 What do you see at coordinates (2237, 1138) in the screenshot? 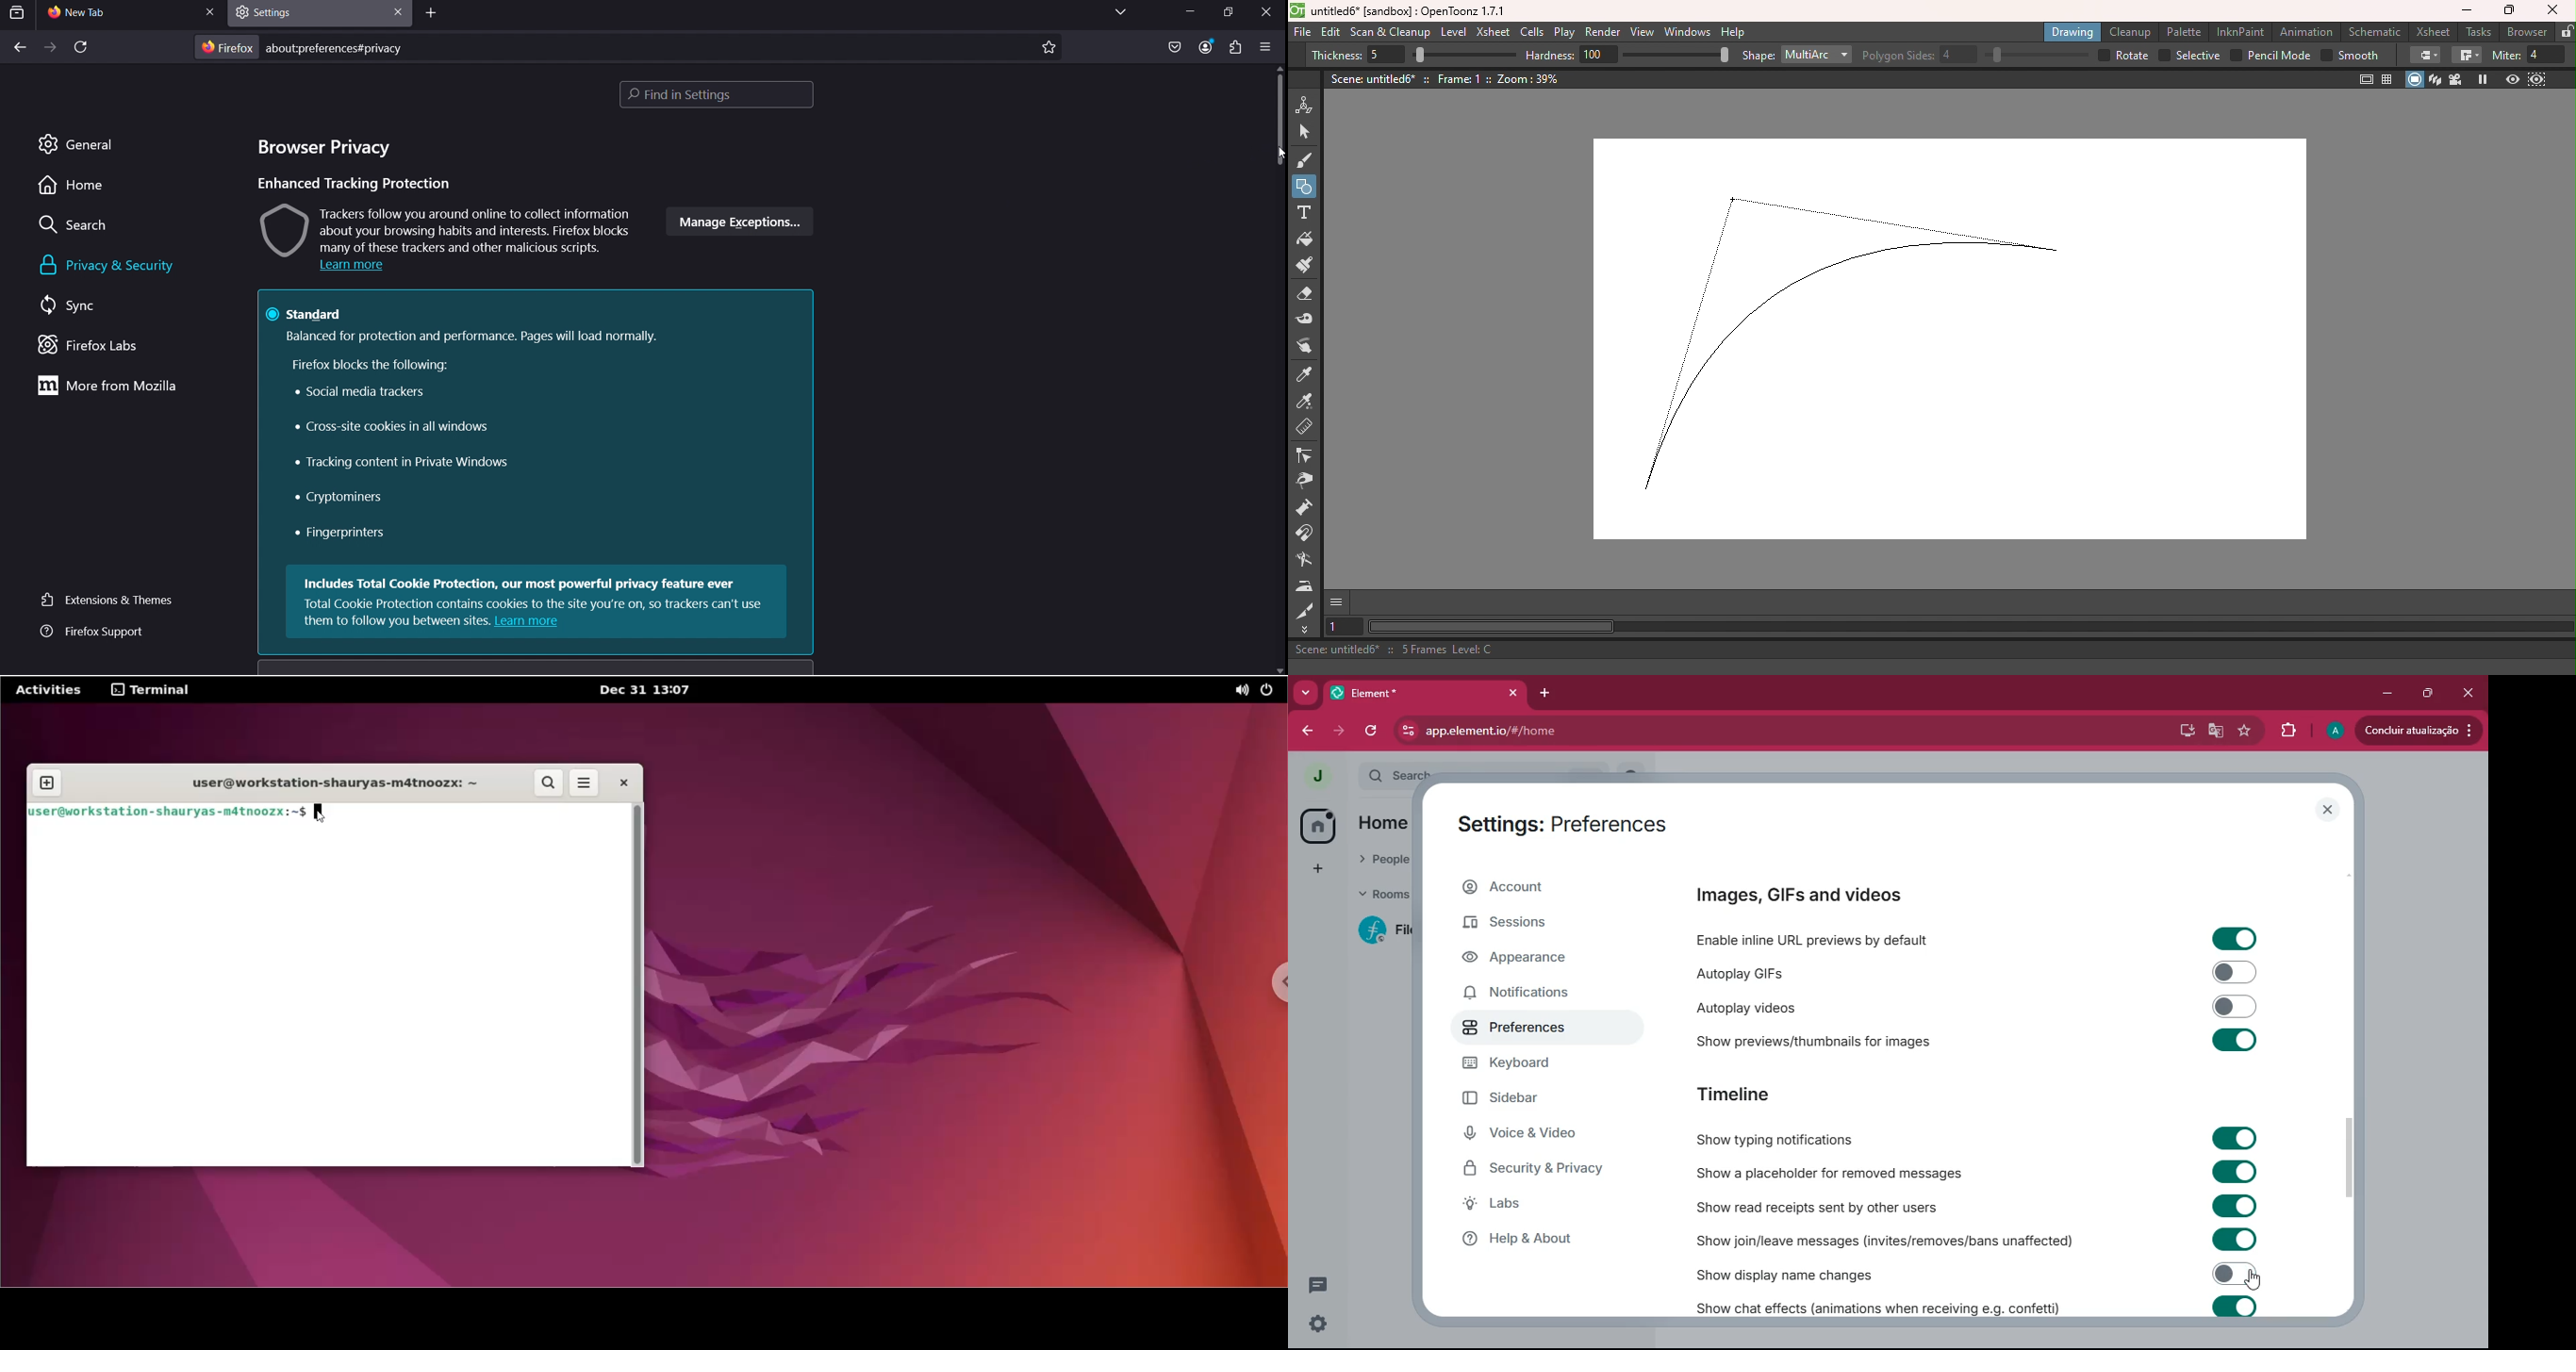
I see `toggle on/off` at bounding box center [2237, 1138].